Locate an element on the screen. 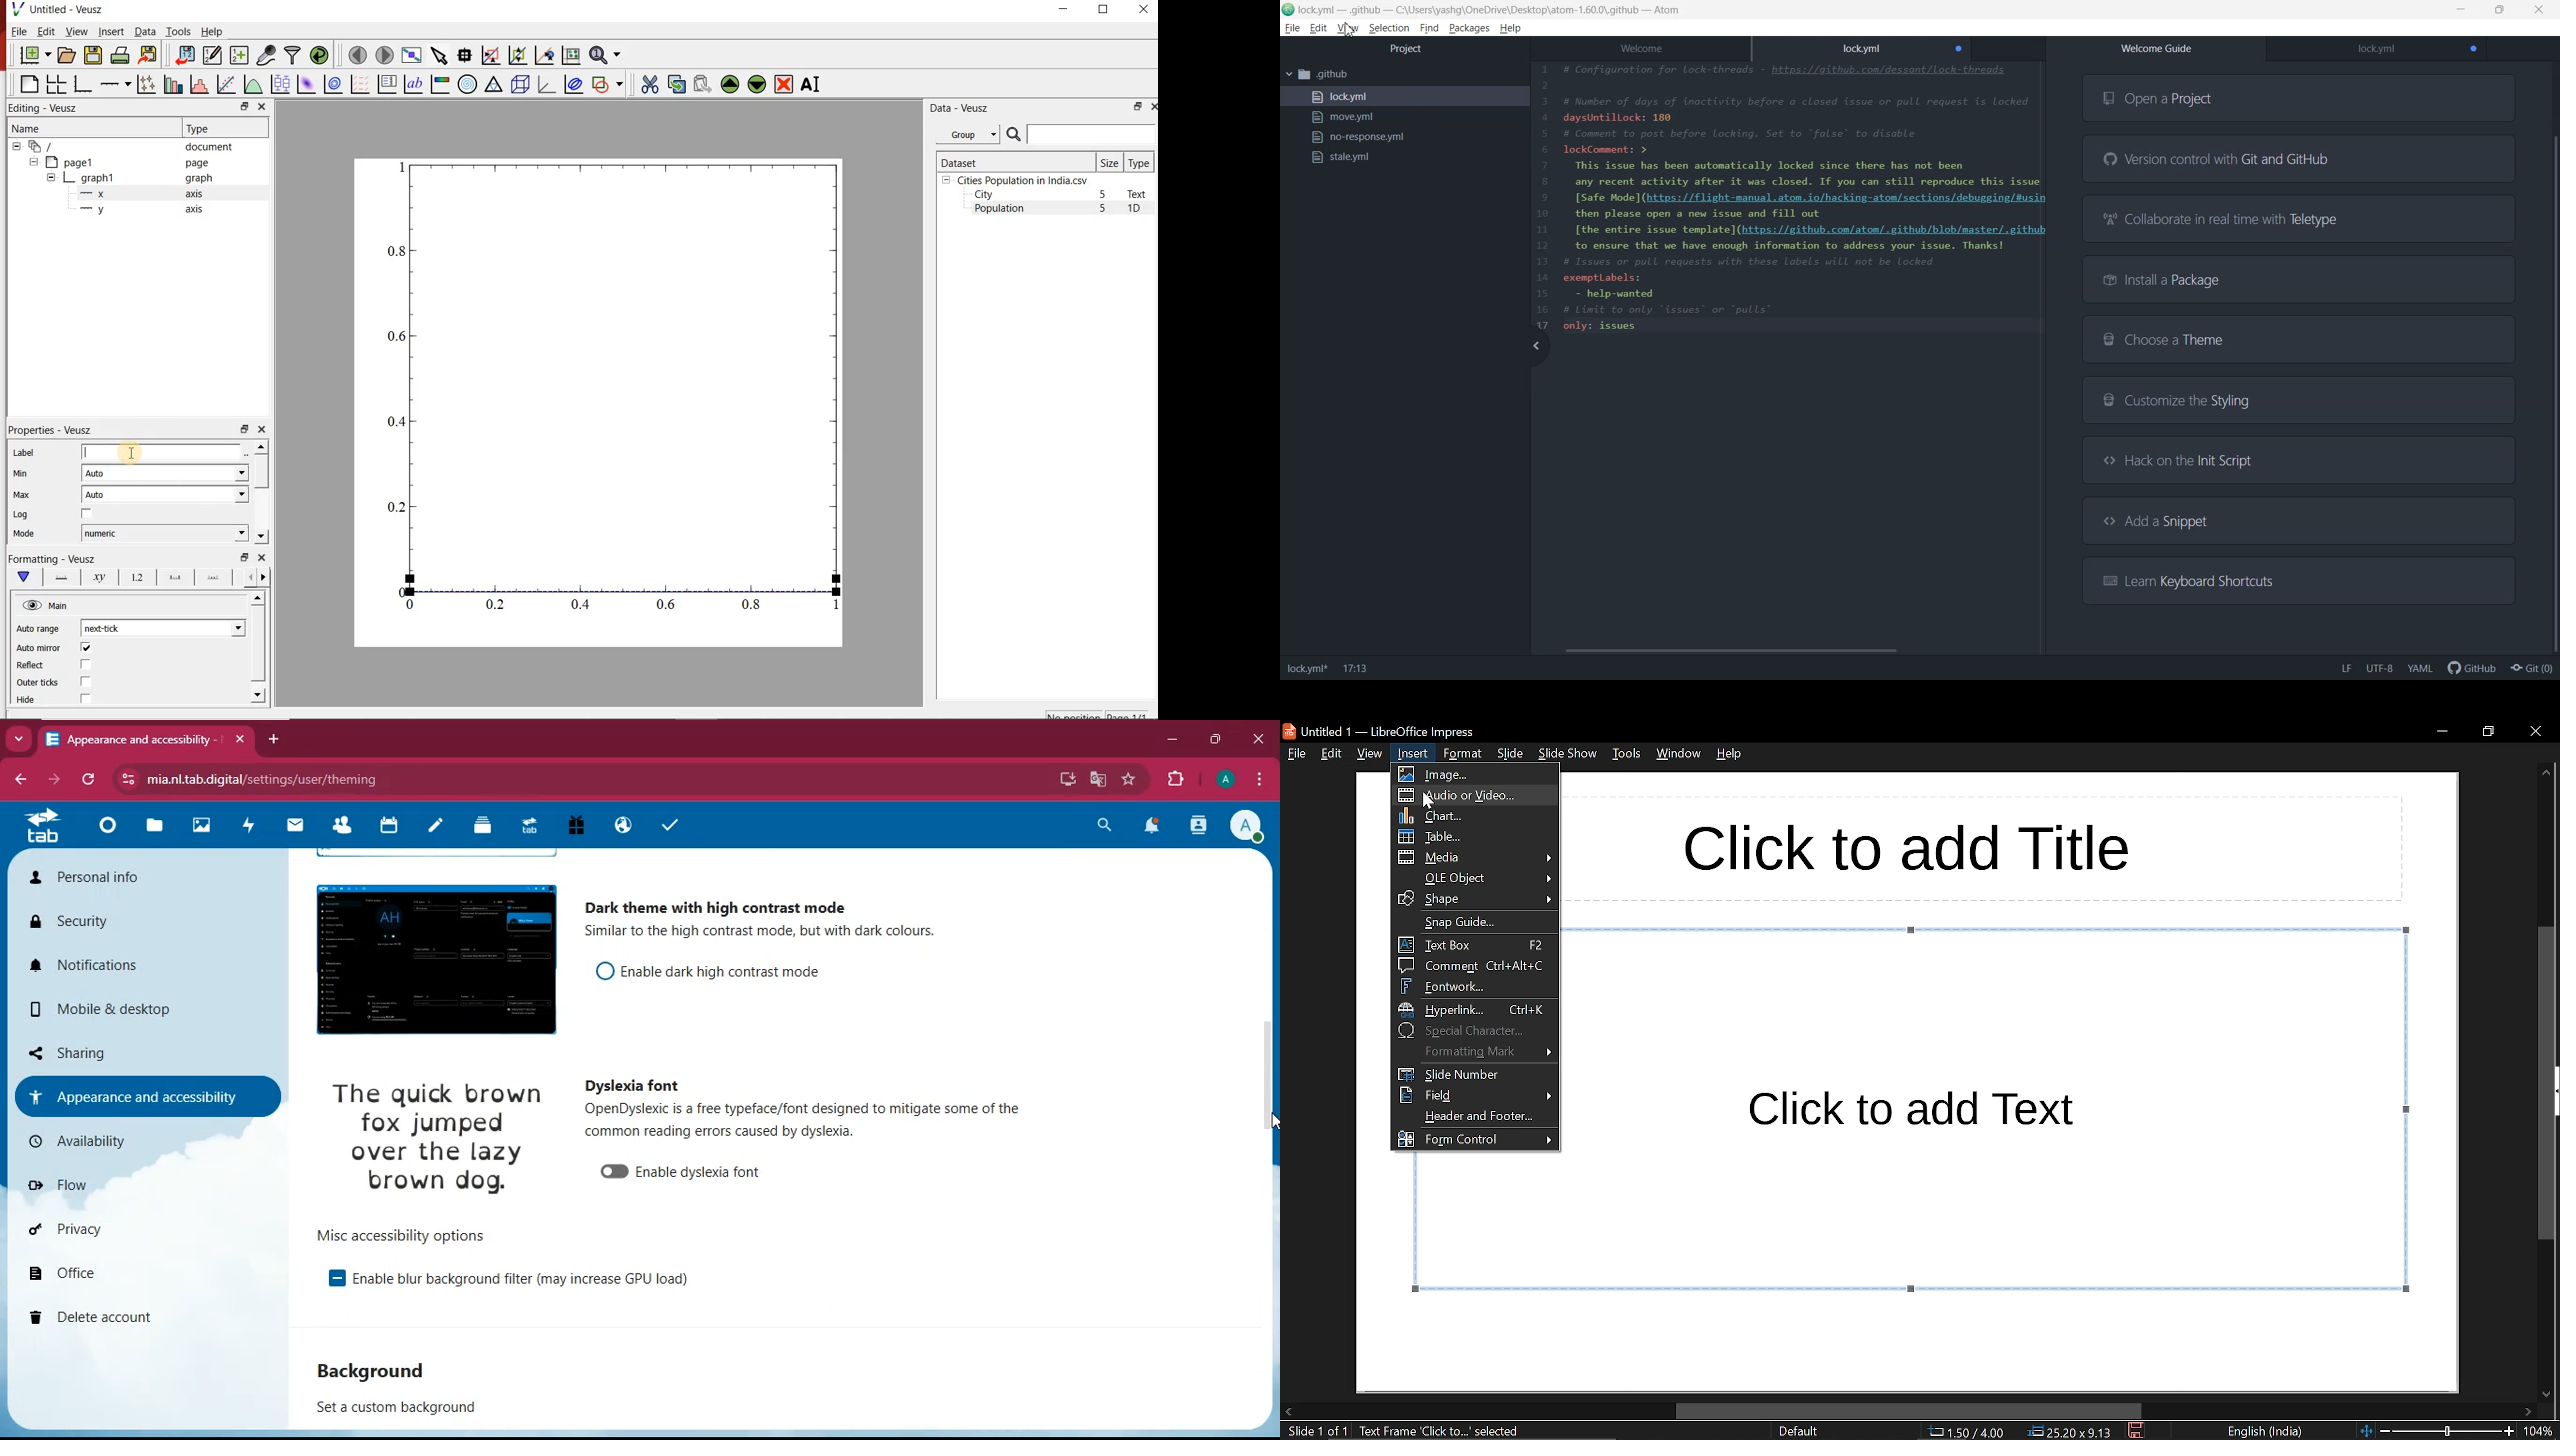  add tab is located at coordinates (274, 739).